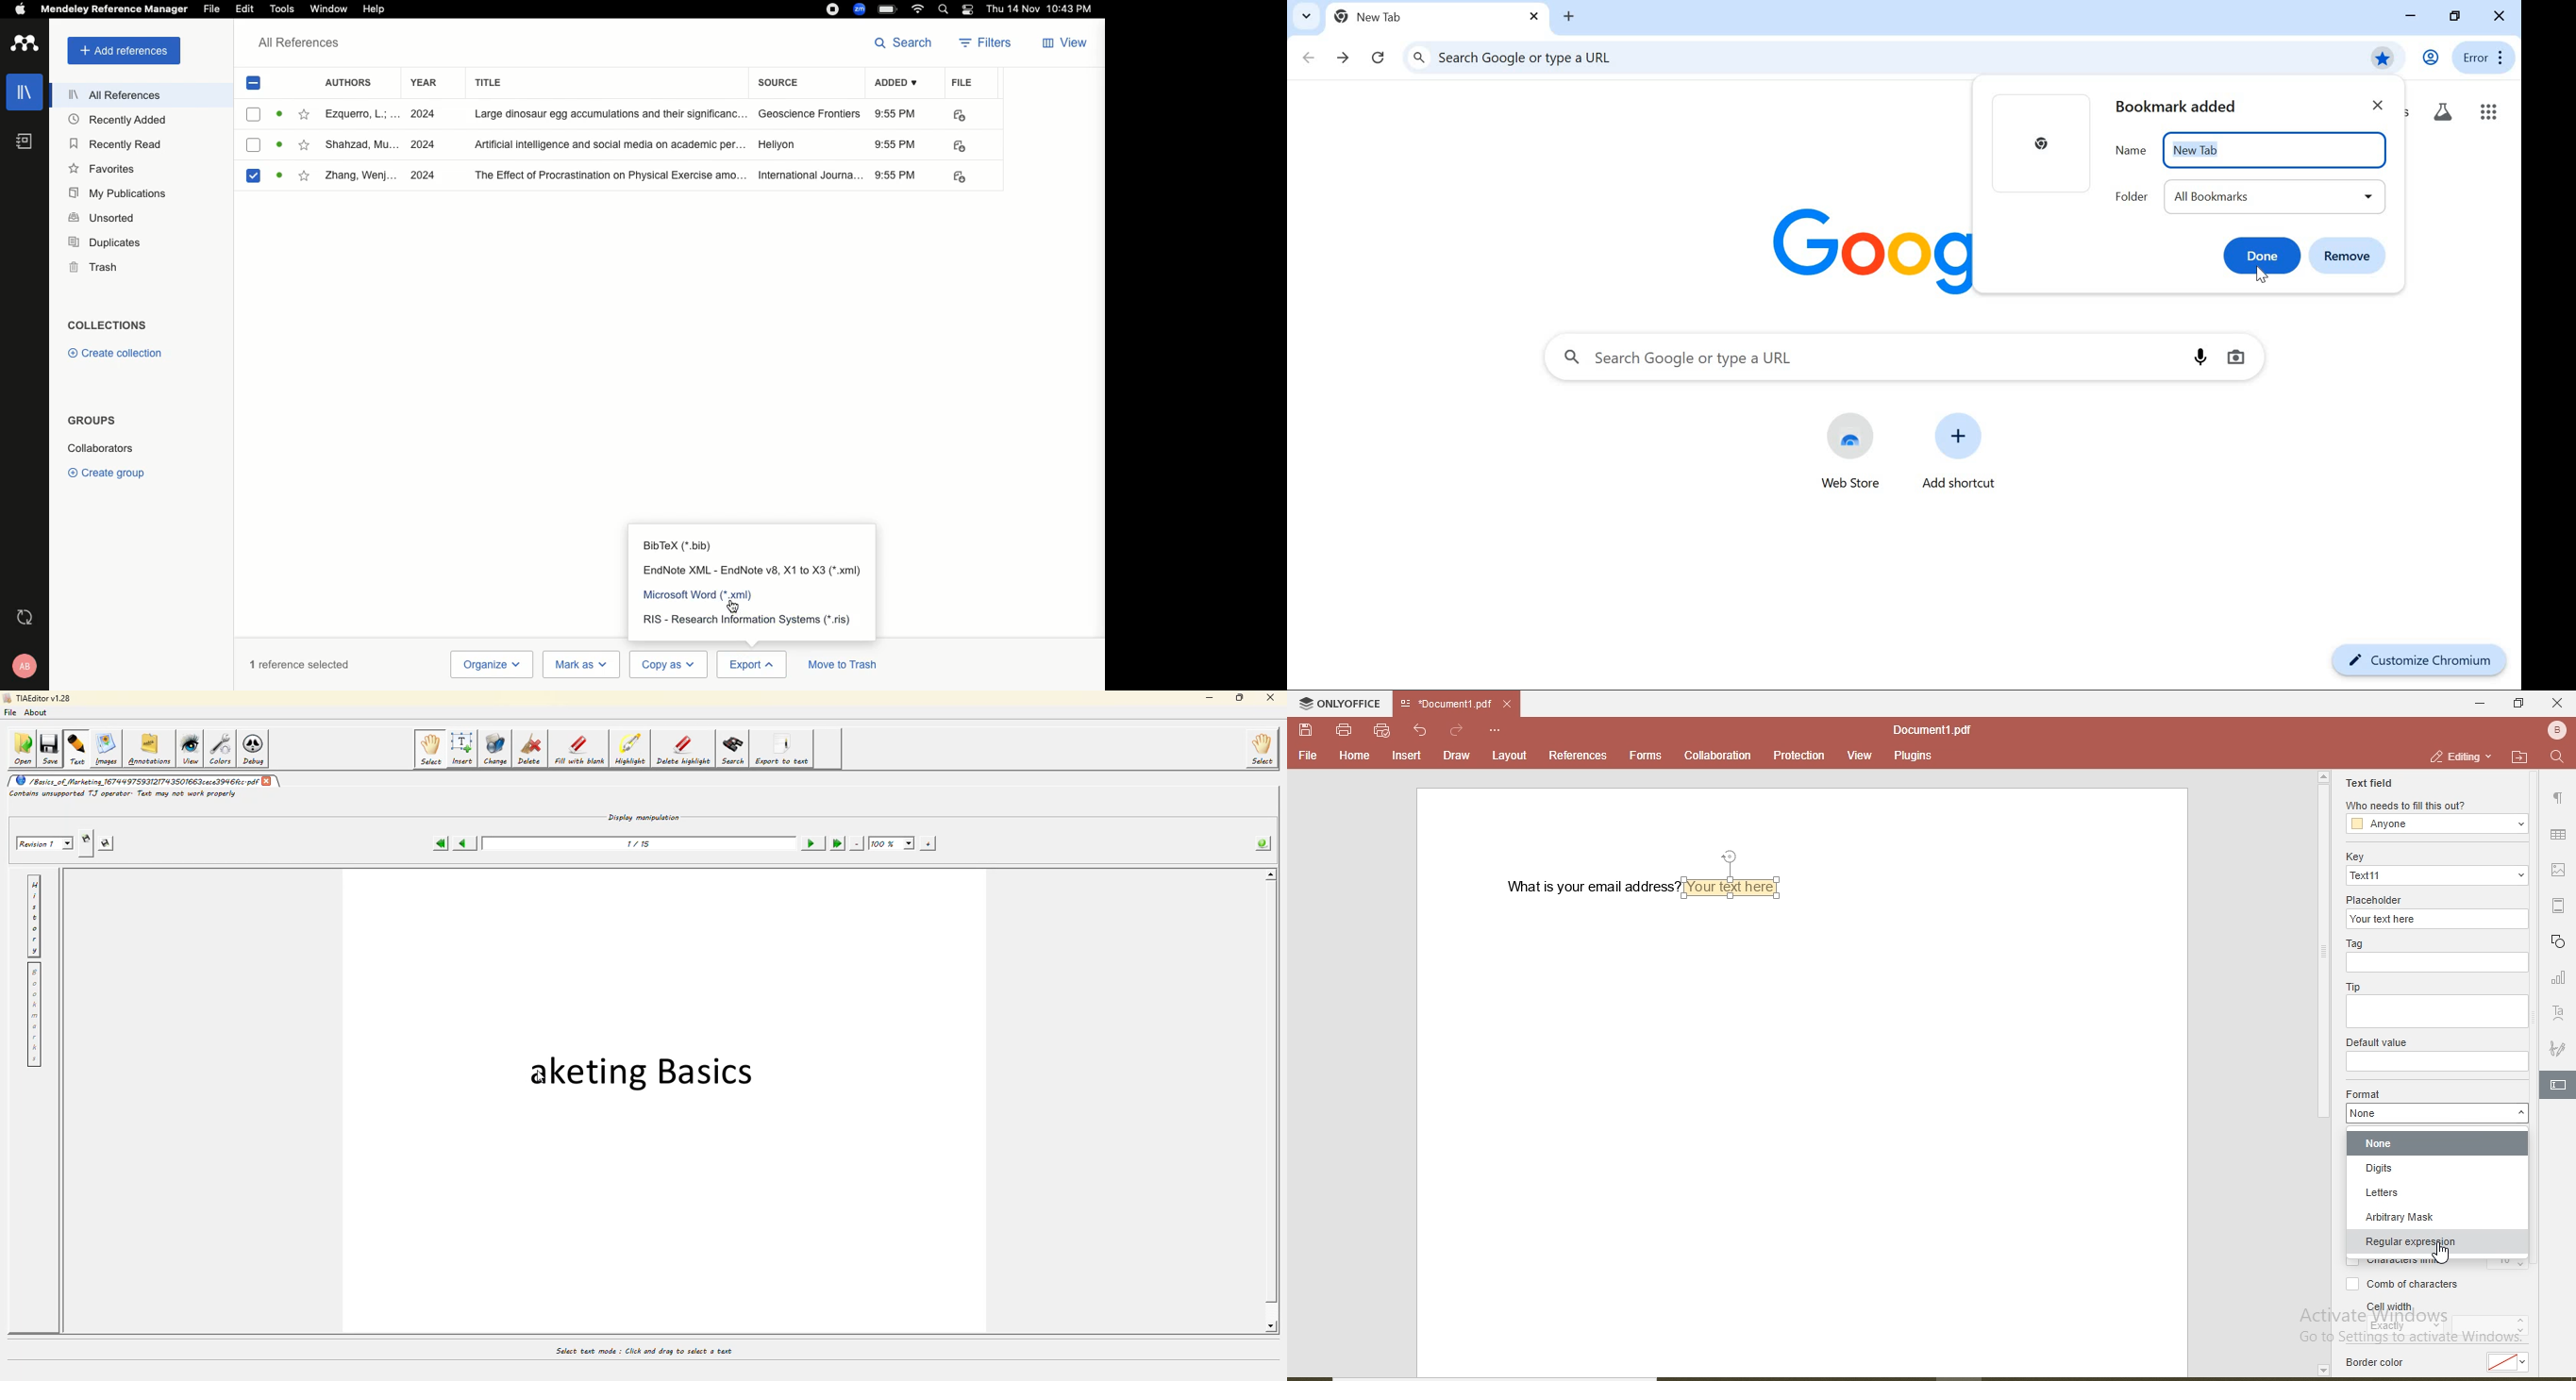 This screenshot has height=1400, width=2576. Describe the element at coordinates (100, 448) in the screenshot. I see `Collaborators` at that location.